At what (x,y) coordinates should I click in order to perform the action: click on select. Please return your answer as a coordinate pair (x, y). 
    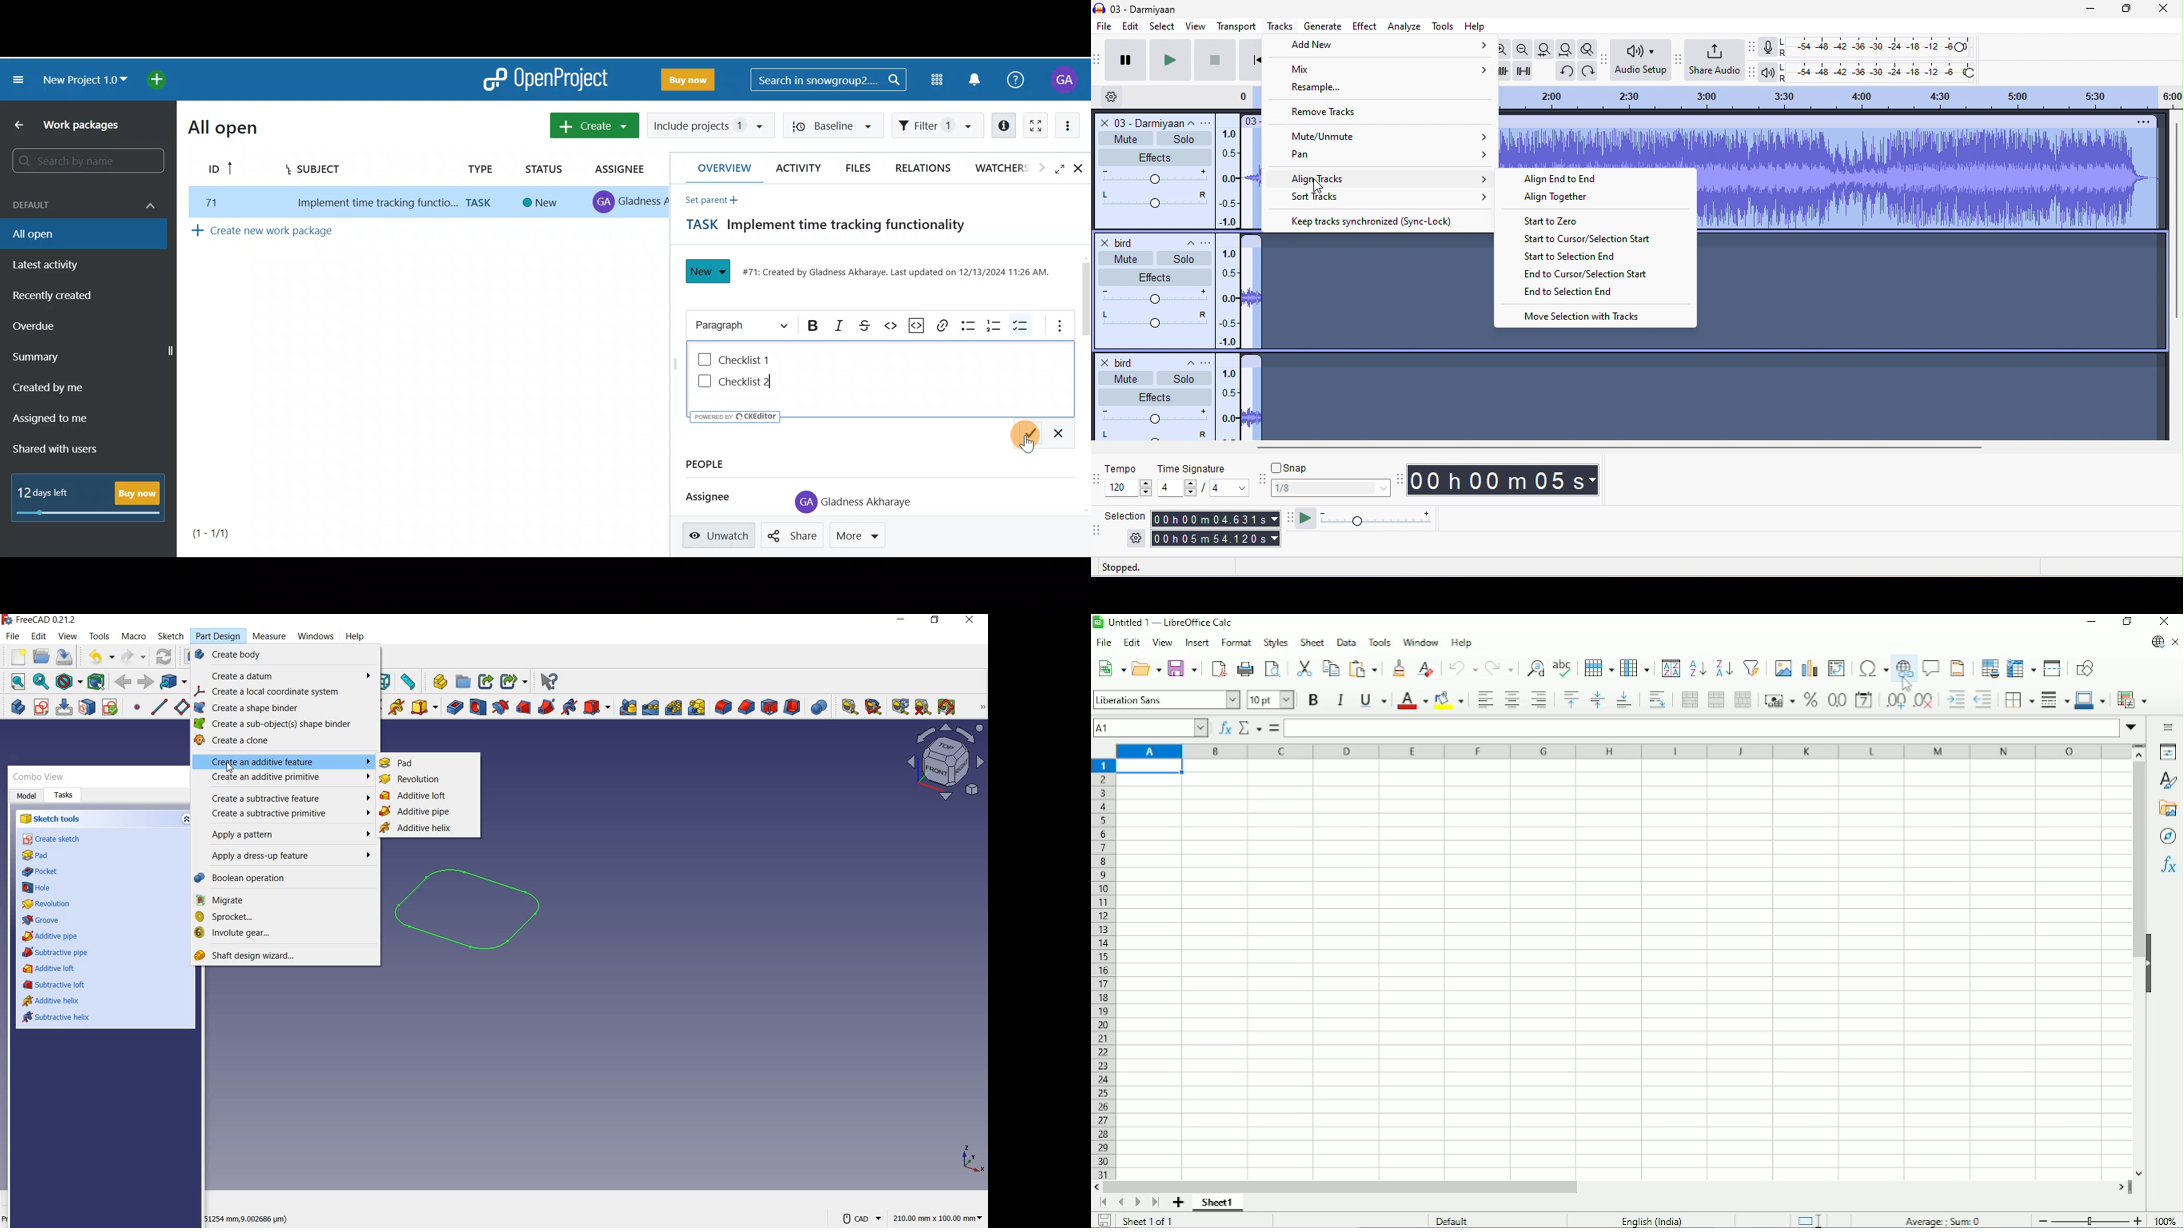
    Looking at the image, I should click on (1161, 26).